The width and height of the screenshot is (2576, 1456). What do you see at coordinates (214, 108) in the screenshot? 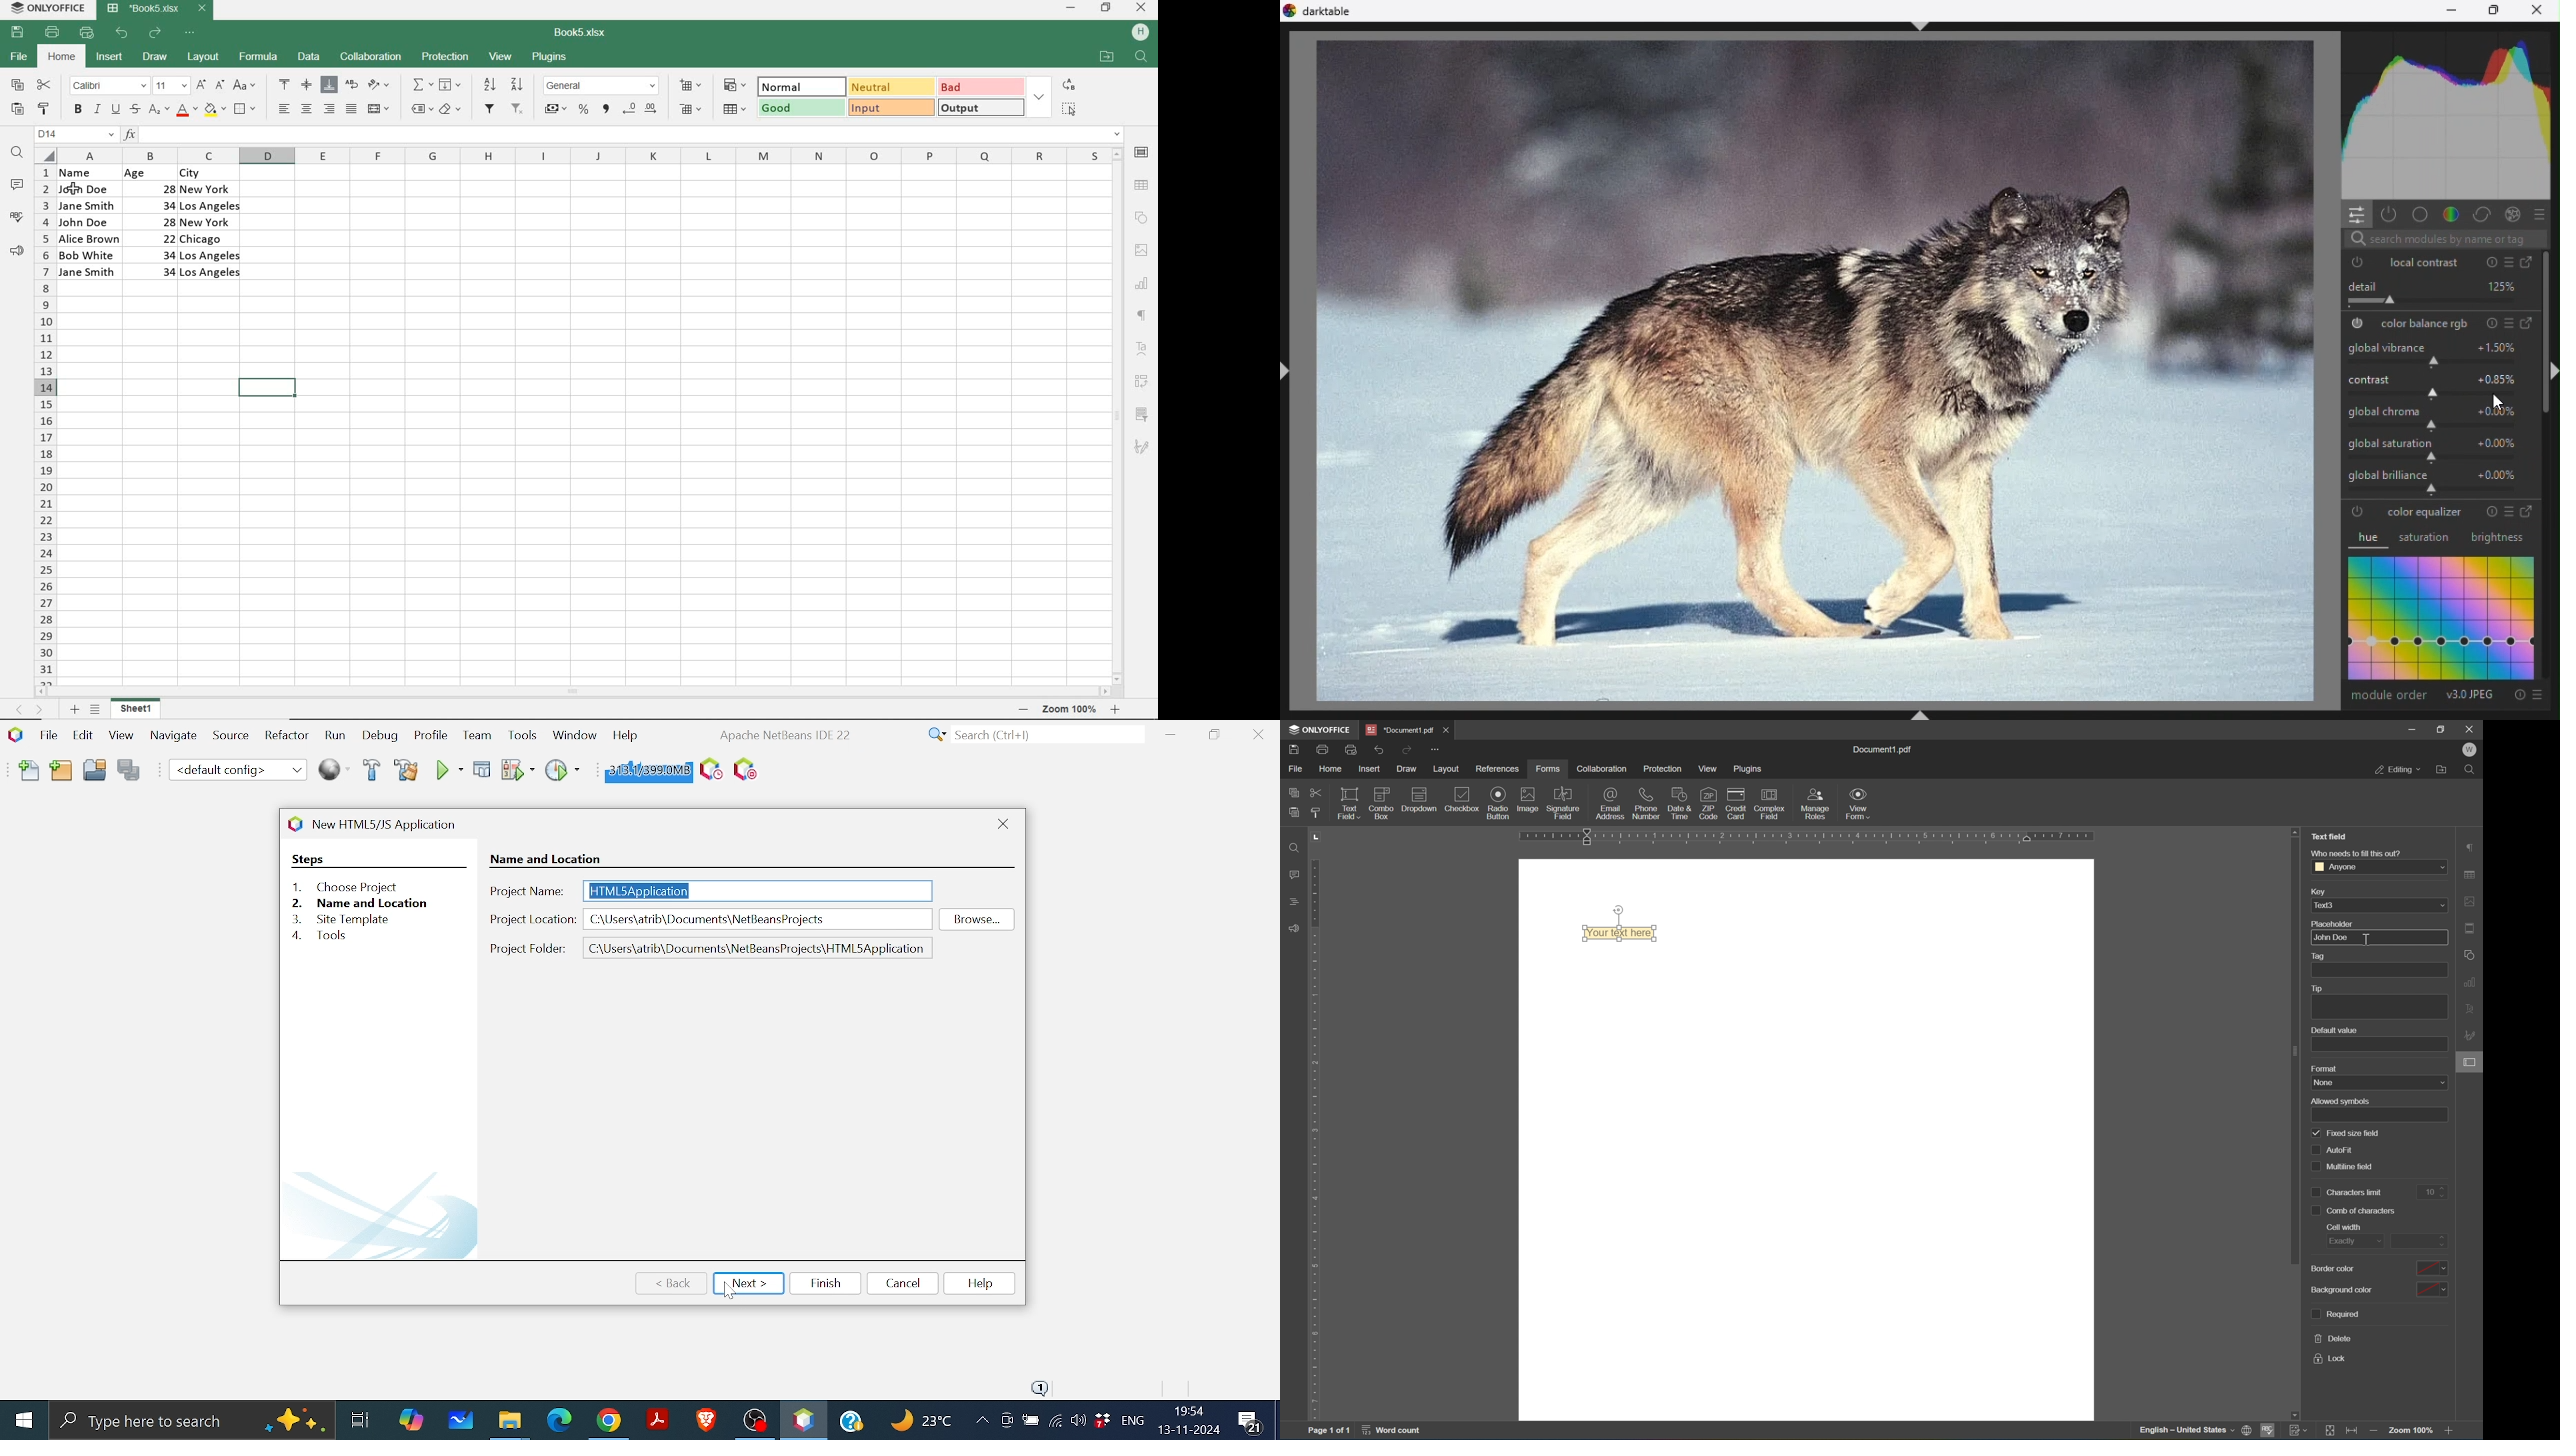
I see `FILL COLOR` at bounding box center [214, 108].